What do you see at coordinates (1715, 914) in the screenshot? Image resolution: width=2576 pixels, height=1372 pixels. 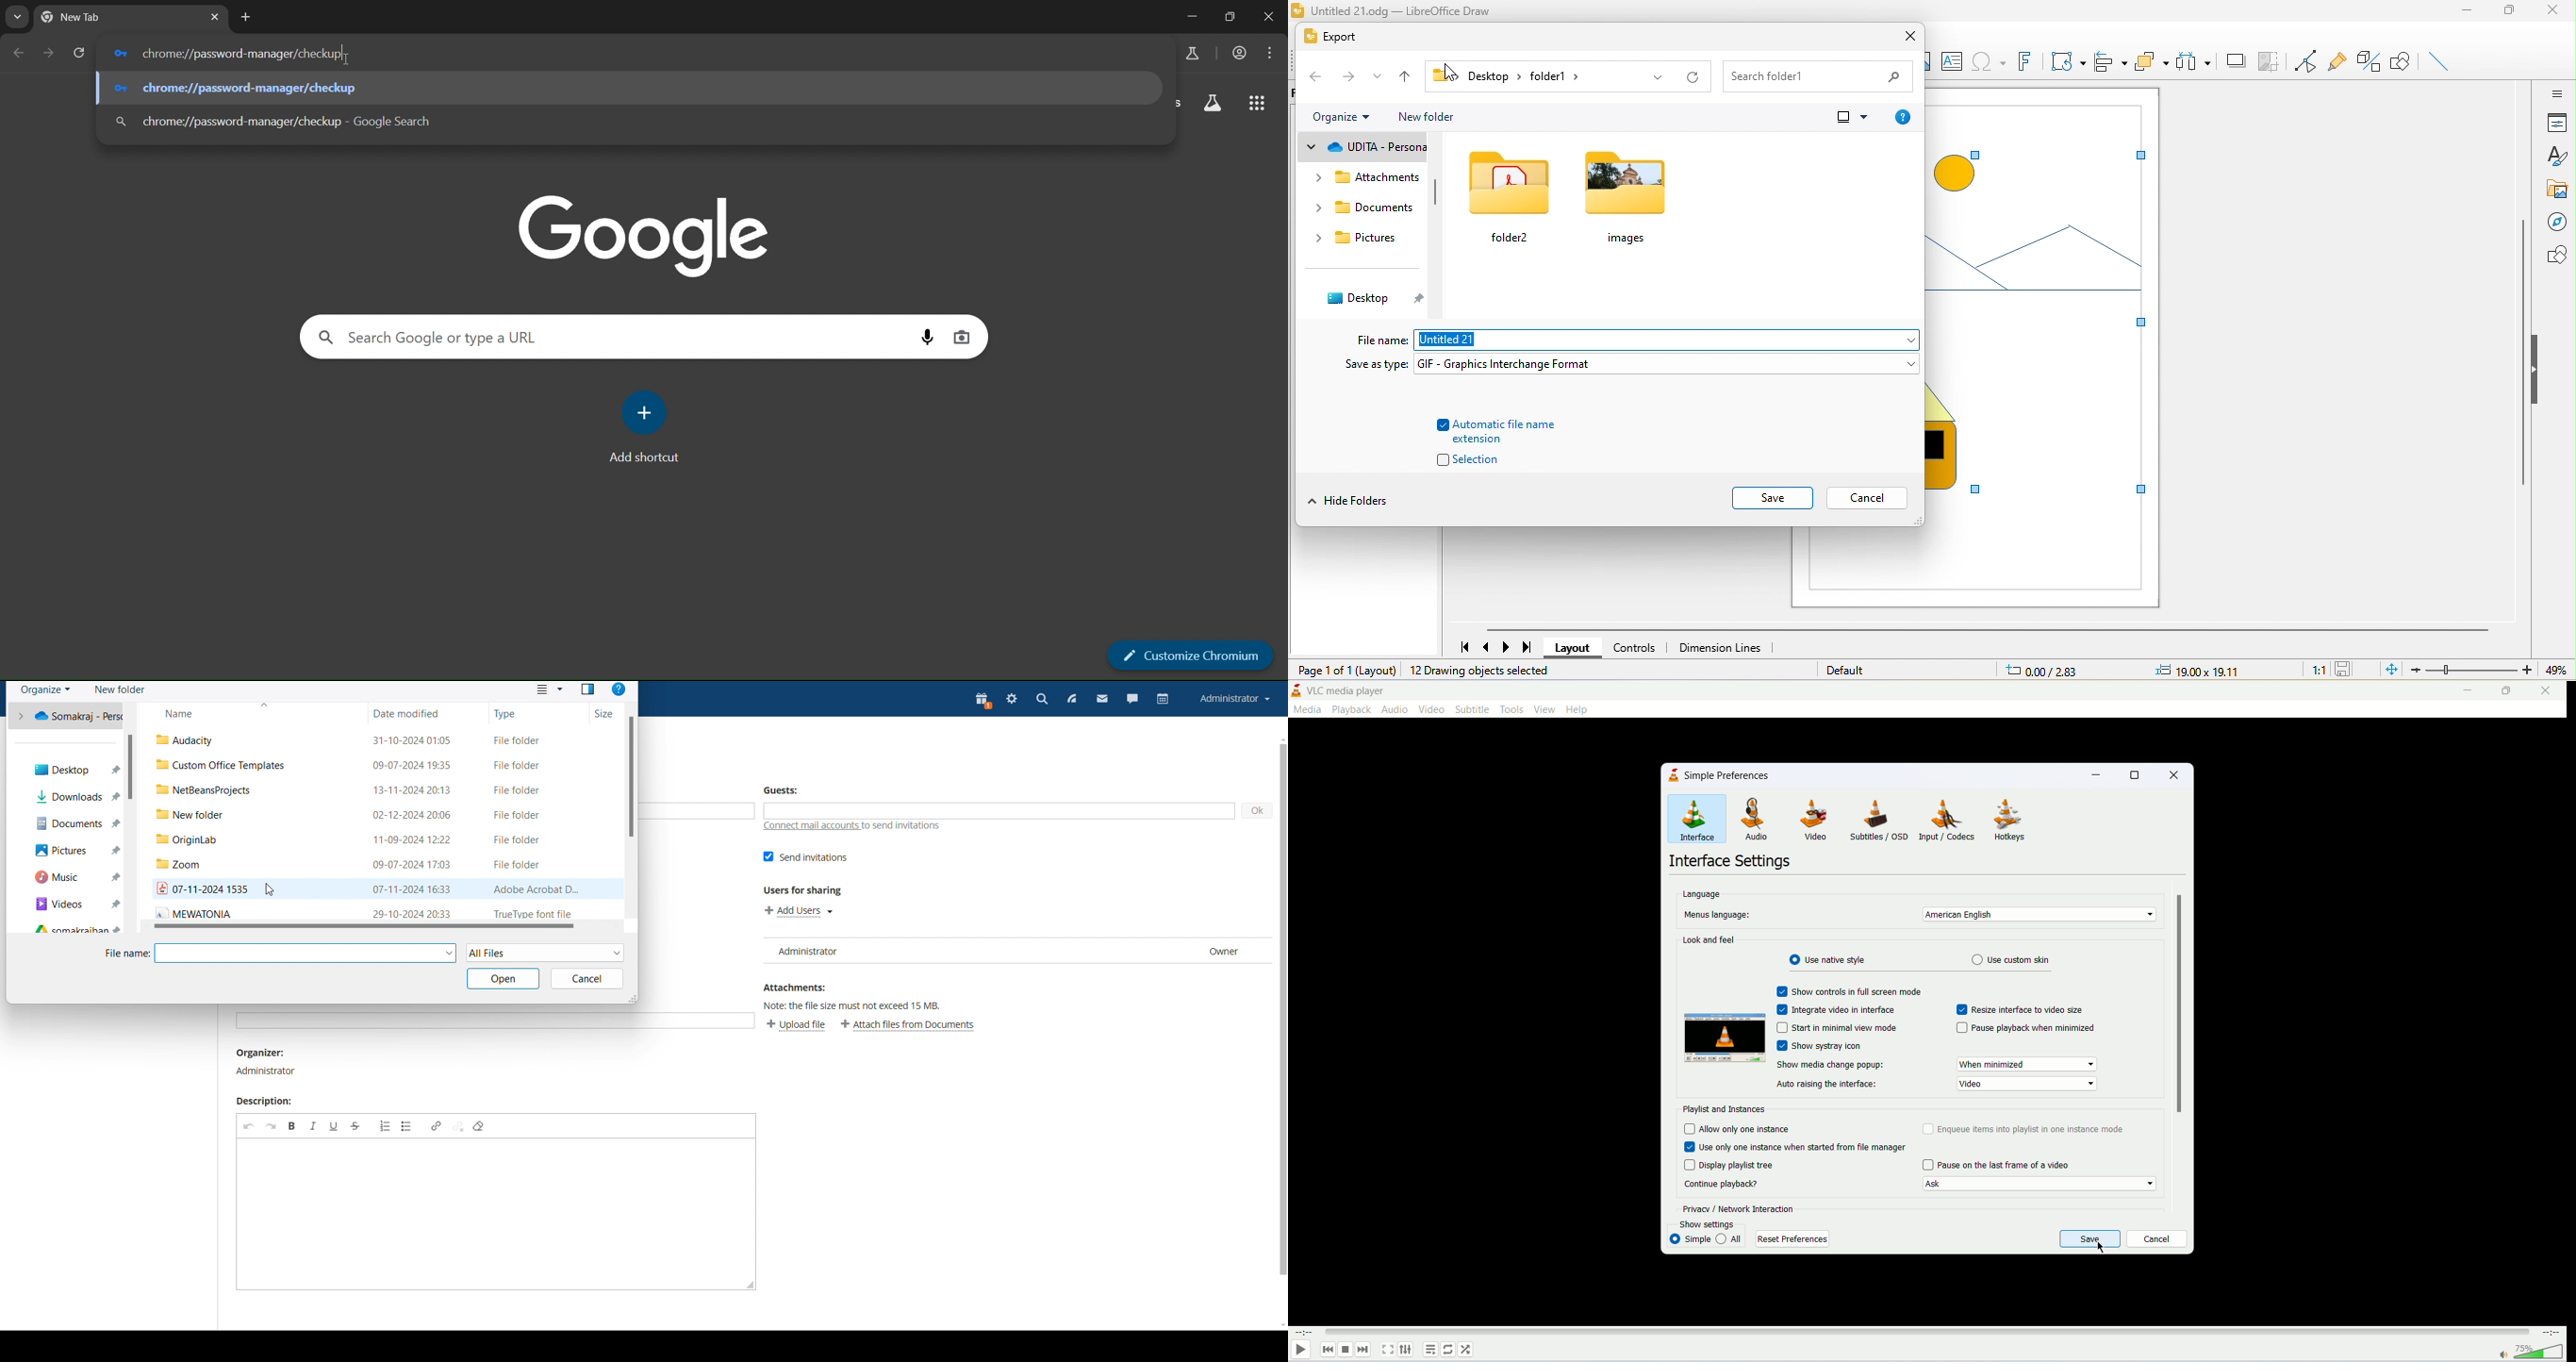 I see `Menu's language` at bounding box center [1715, 914].